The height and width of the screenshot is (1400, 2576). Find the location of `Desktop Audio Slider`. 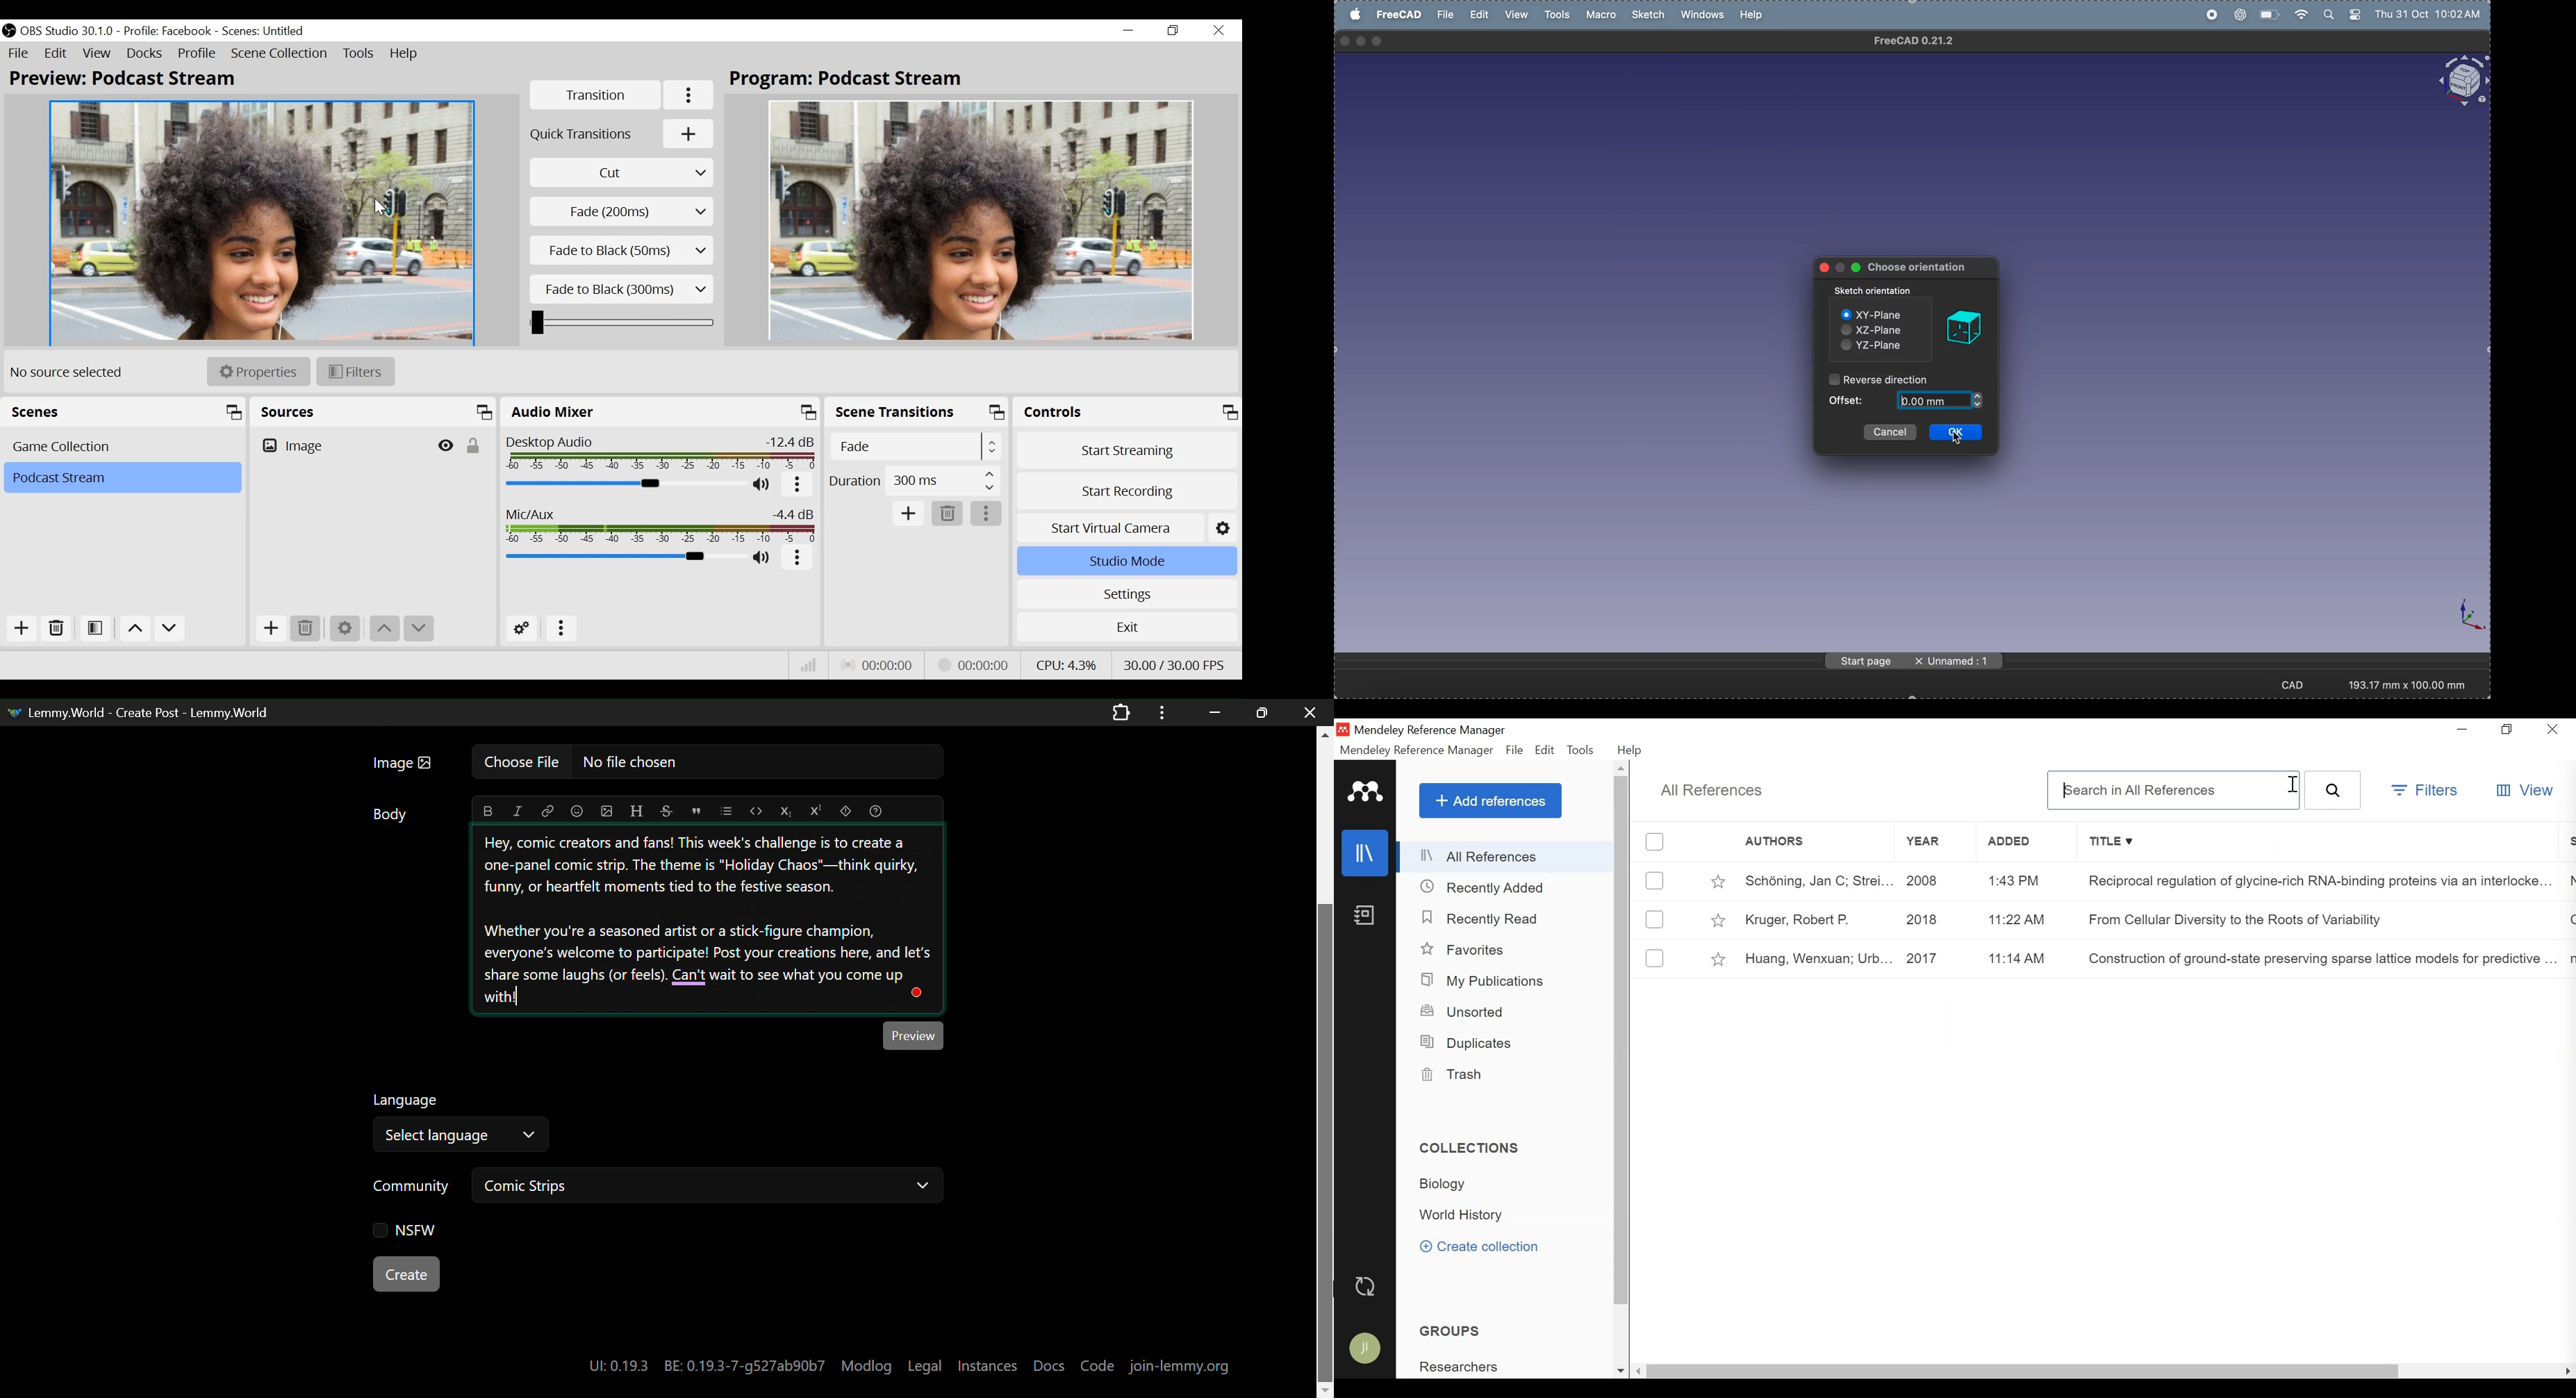

Desktop Audio Slider is located at coordinates (623, 484).